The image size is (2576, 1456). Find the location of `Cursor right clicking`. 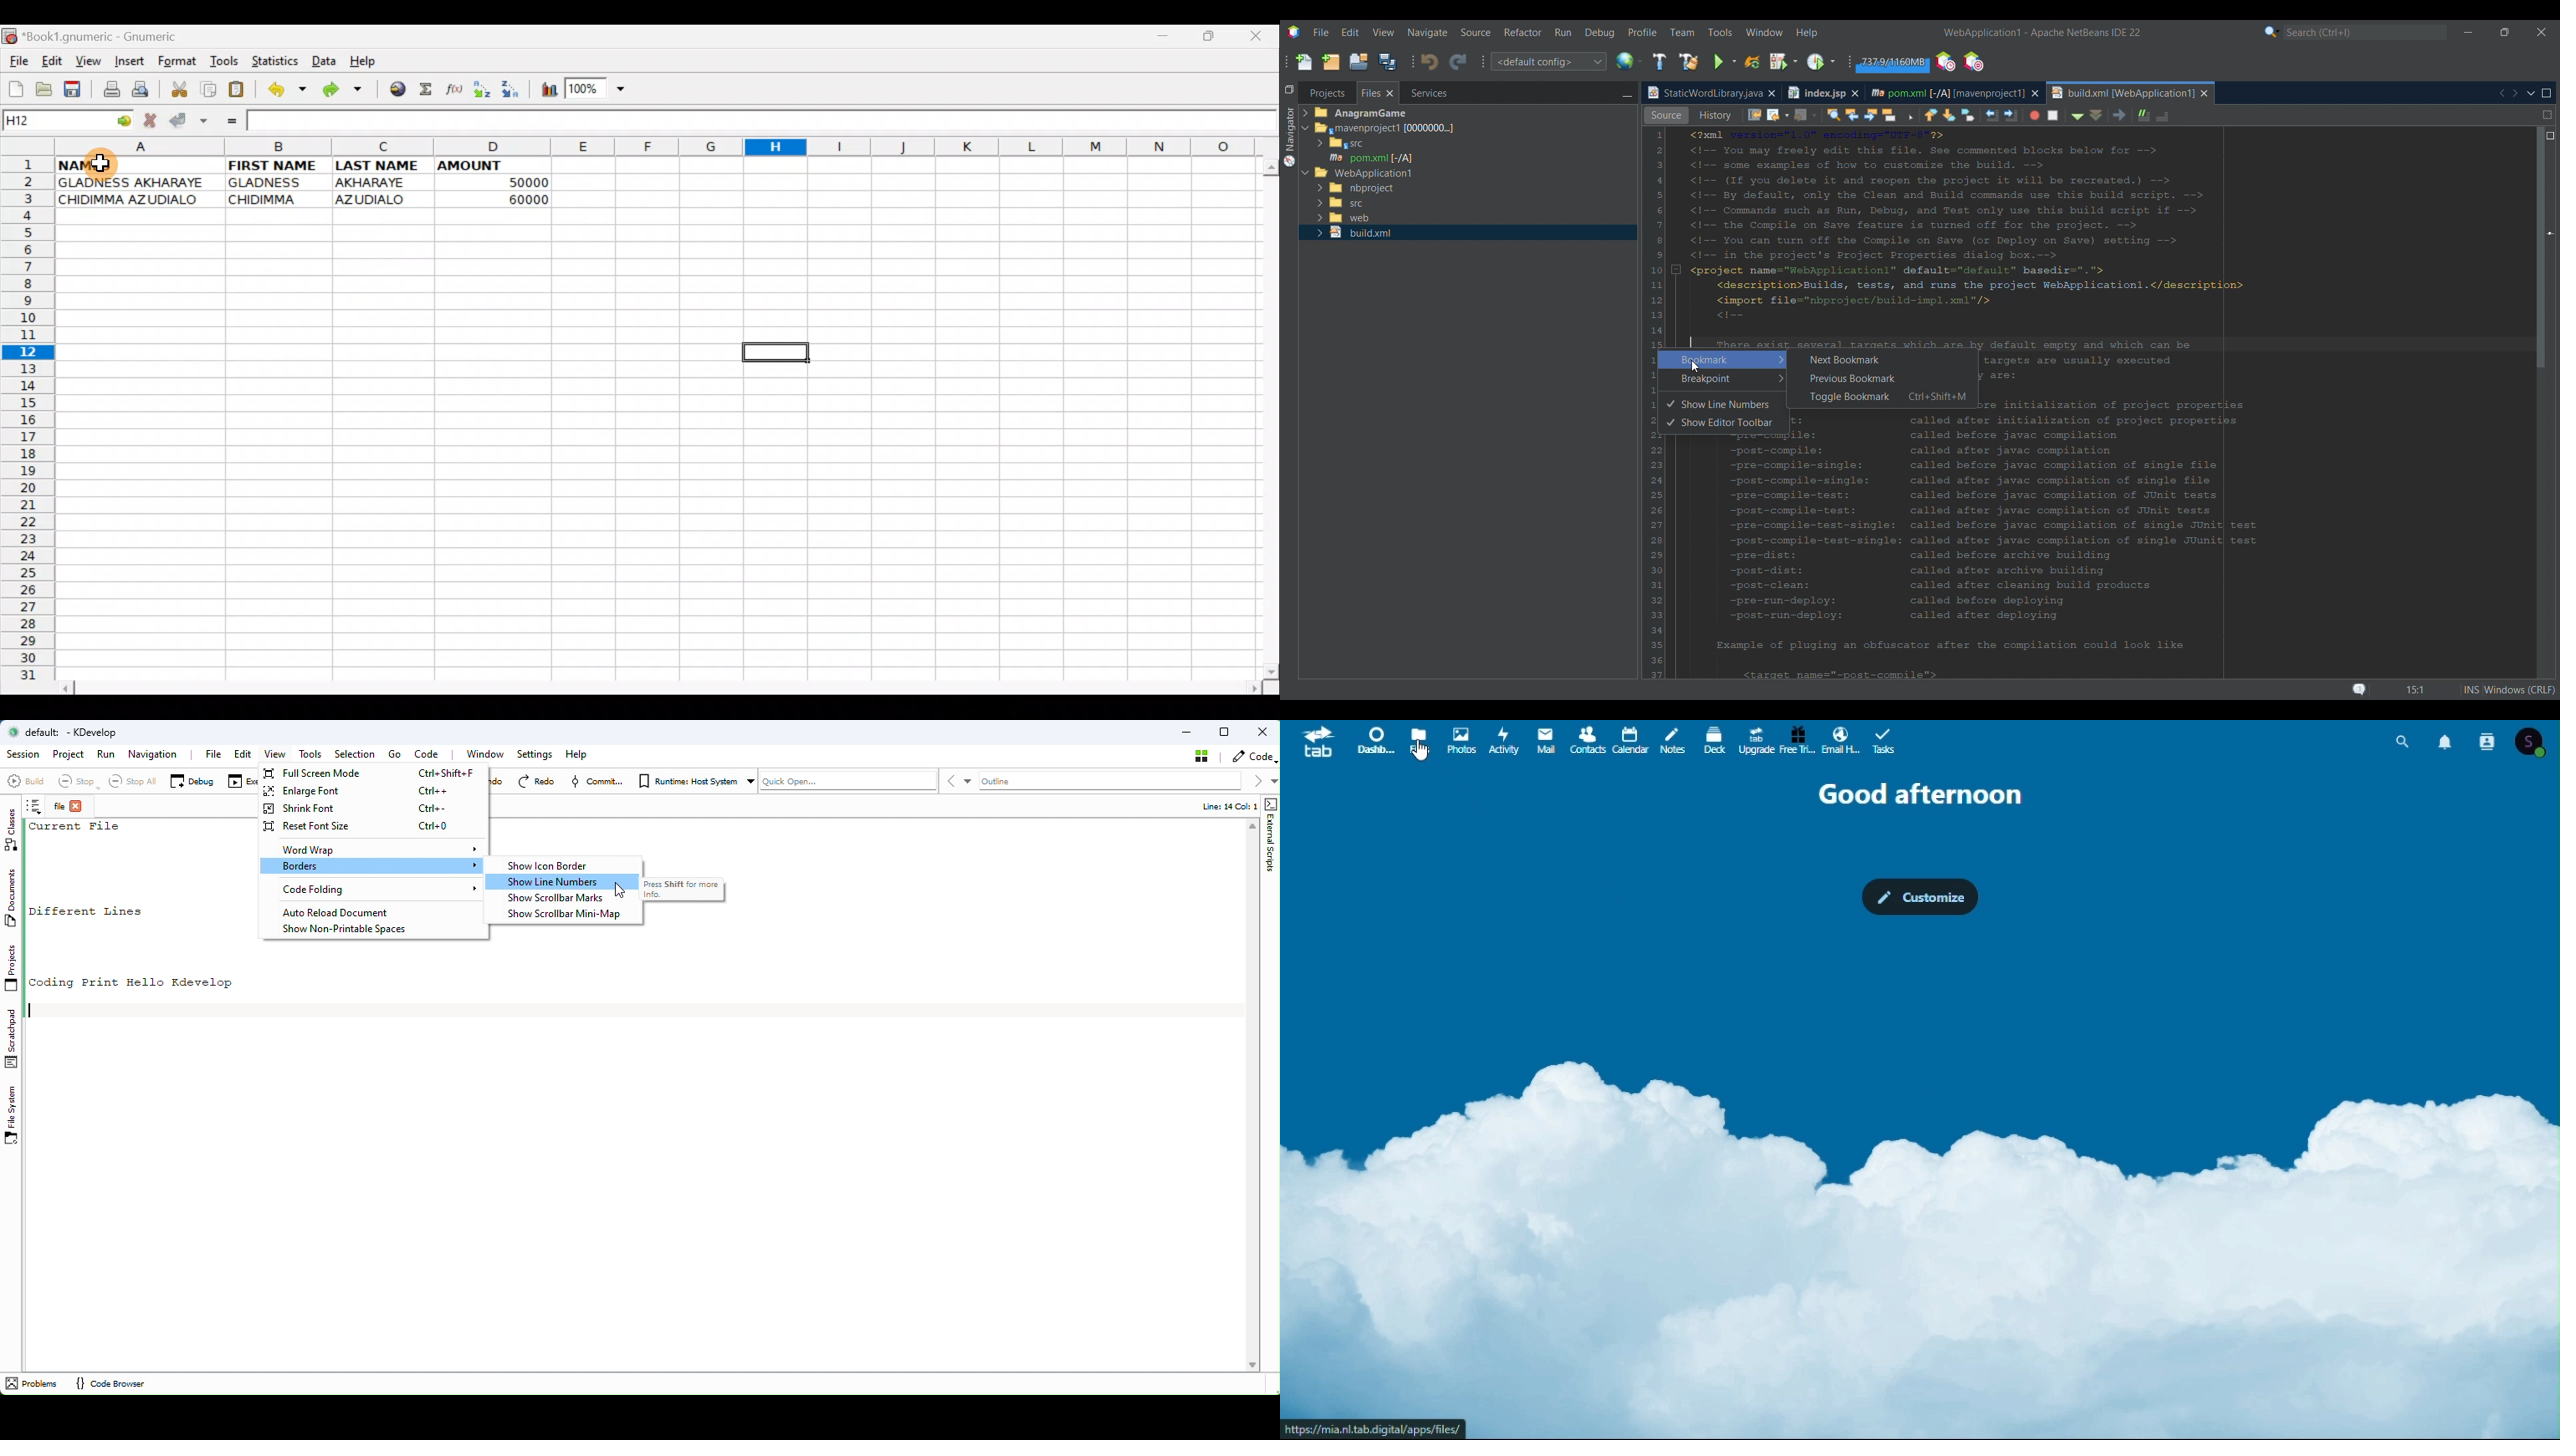

Cursor right clicking is located at coordinates (1661, 354).